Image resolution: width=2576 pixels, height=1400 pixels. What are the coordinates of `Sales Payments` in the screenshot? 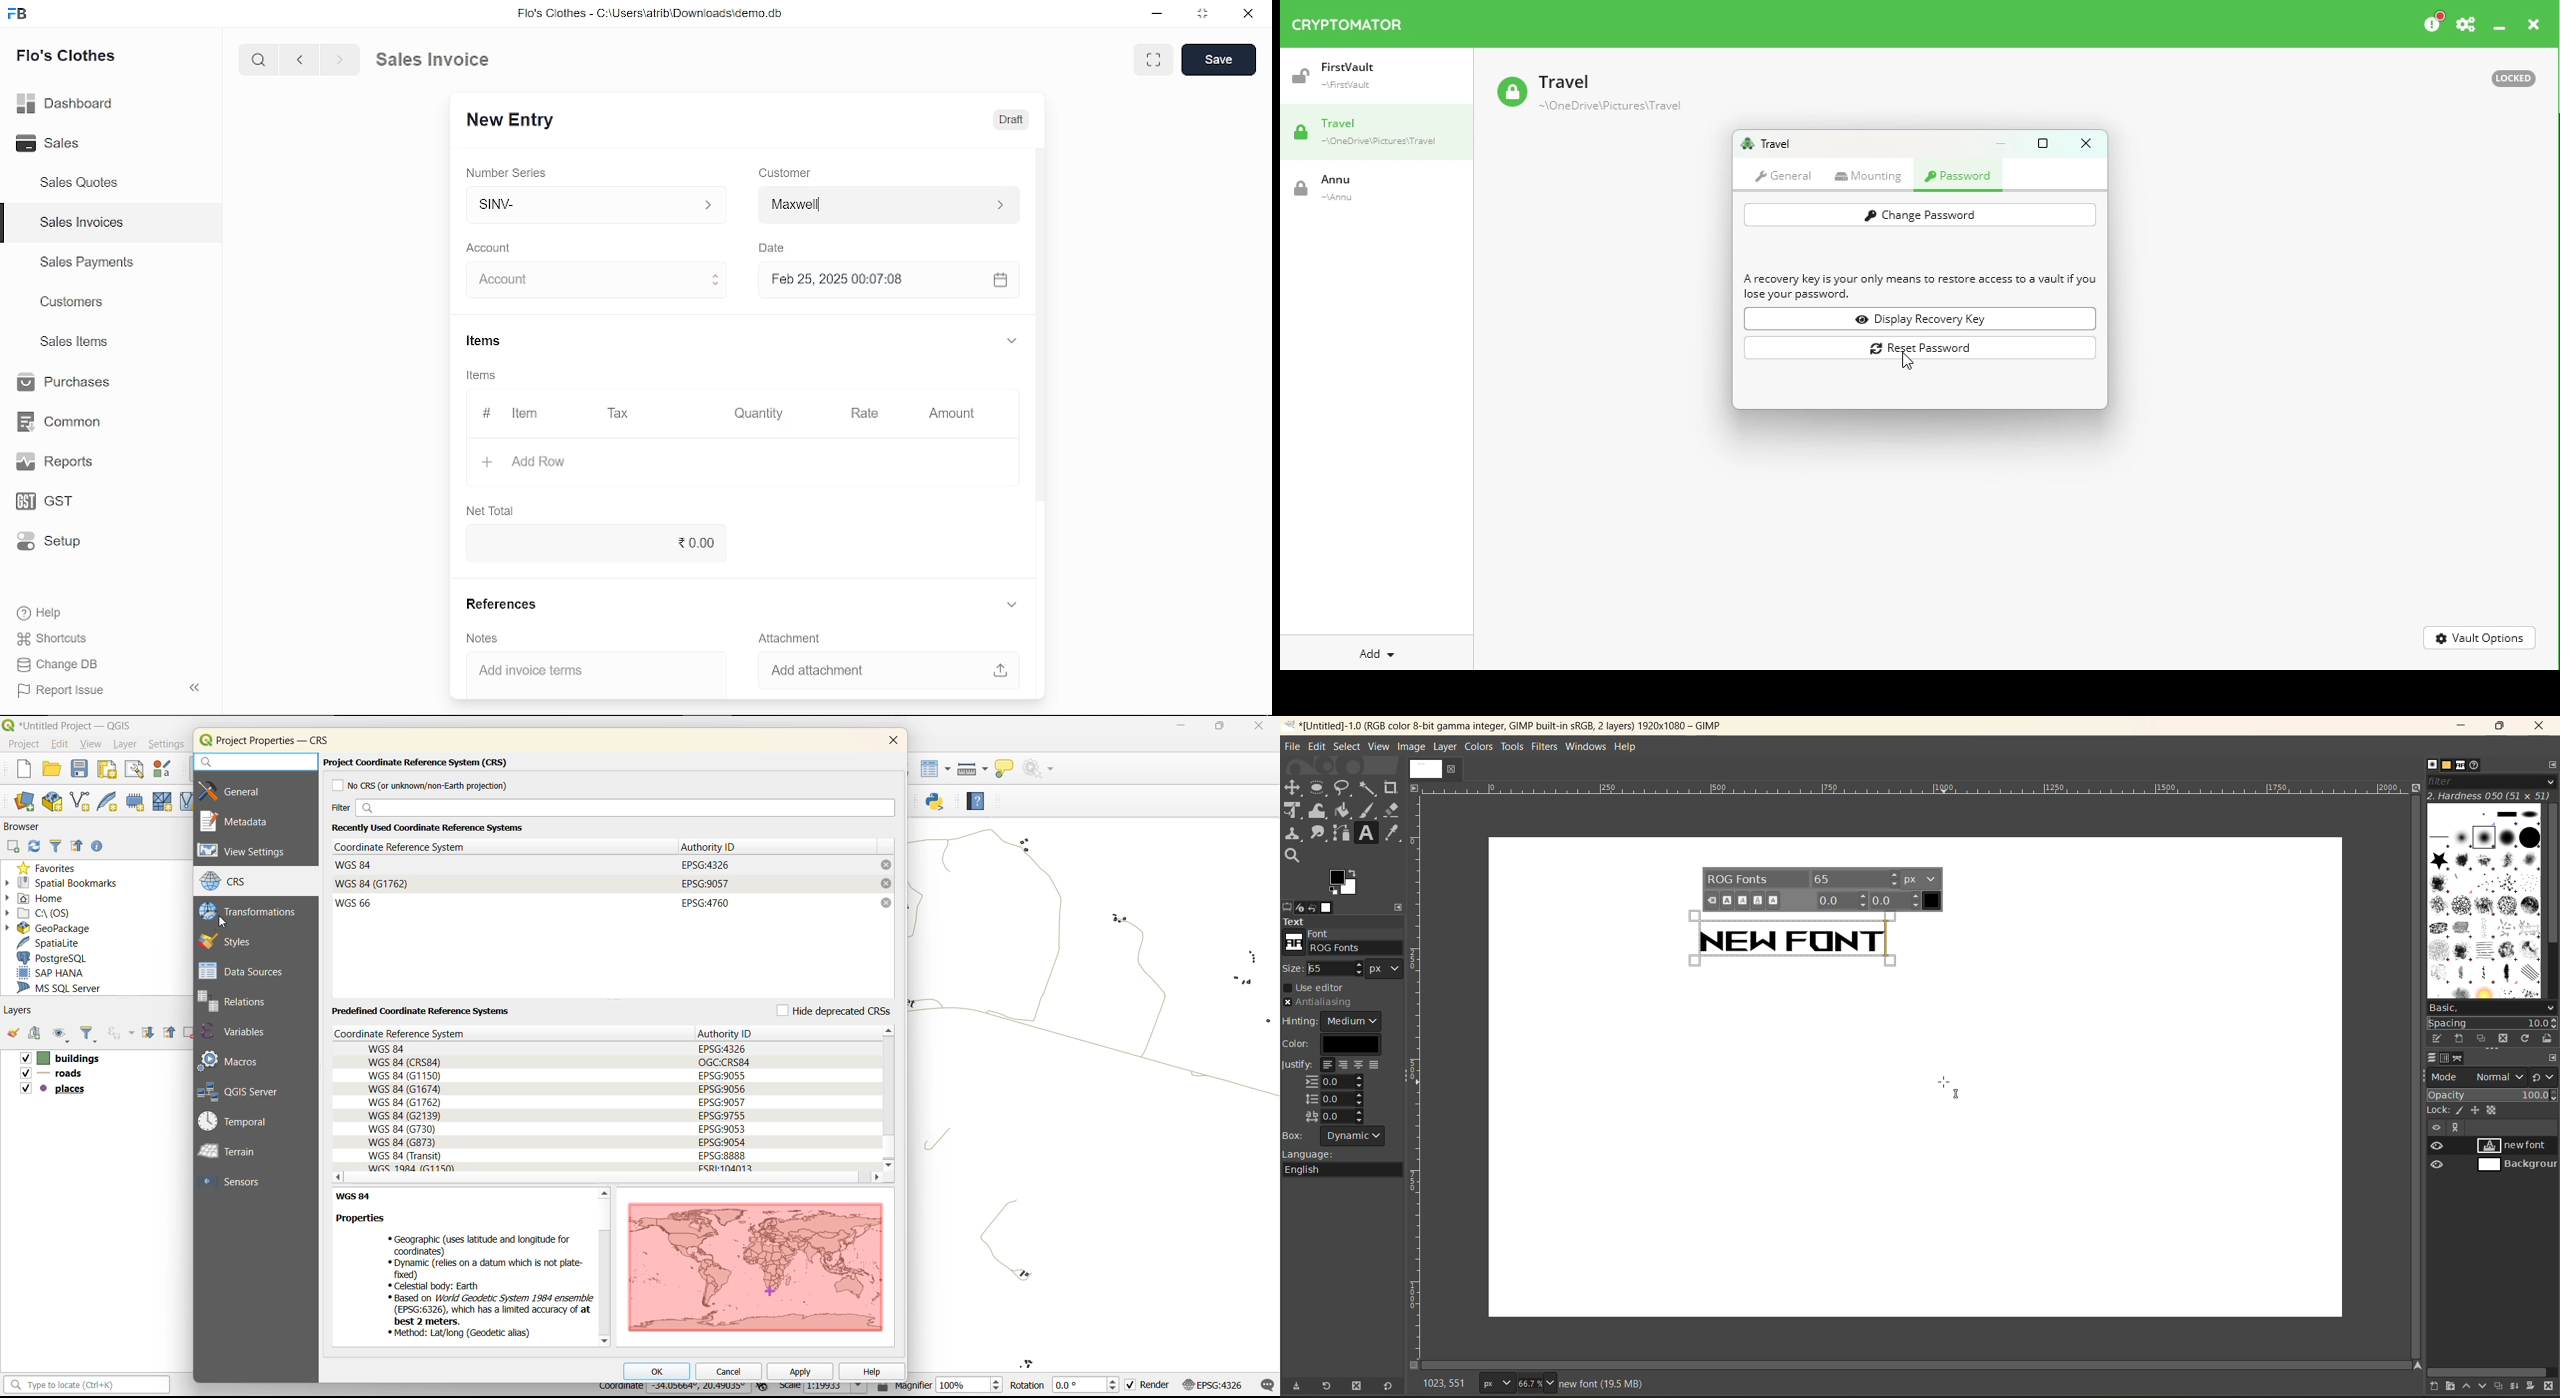 It's located at (87, 263).